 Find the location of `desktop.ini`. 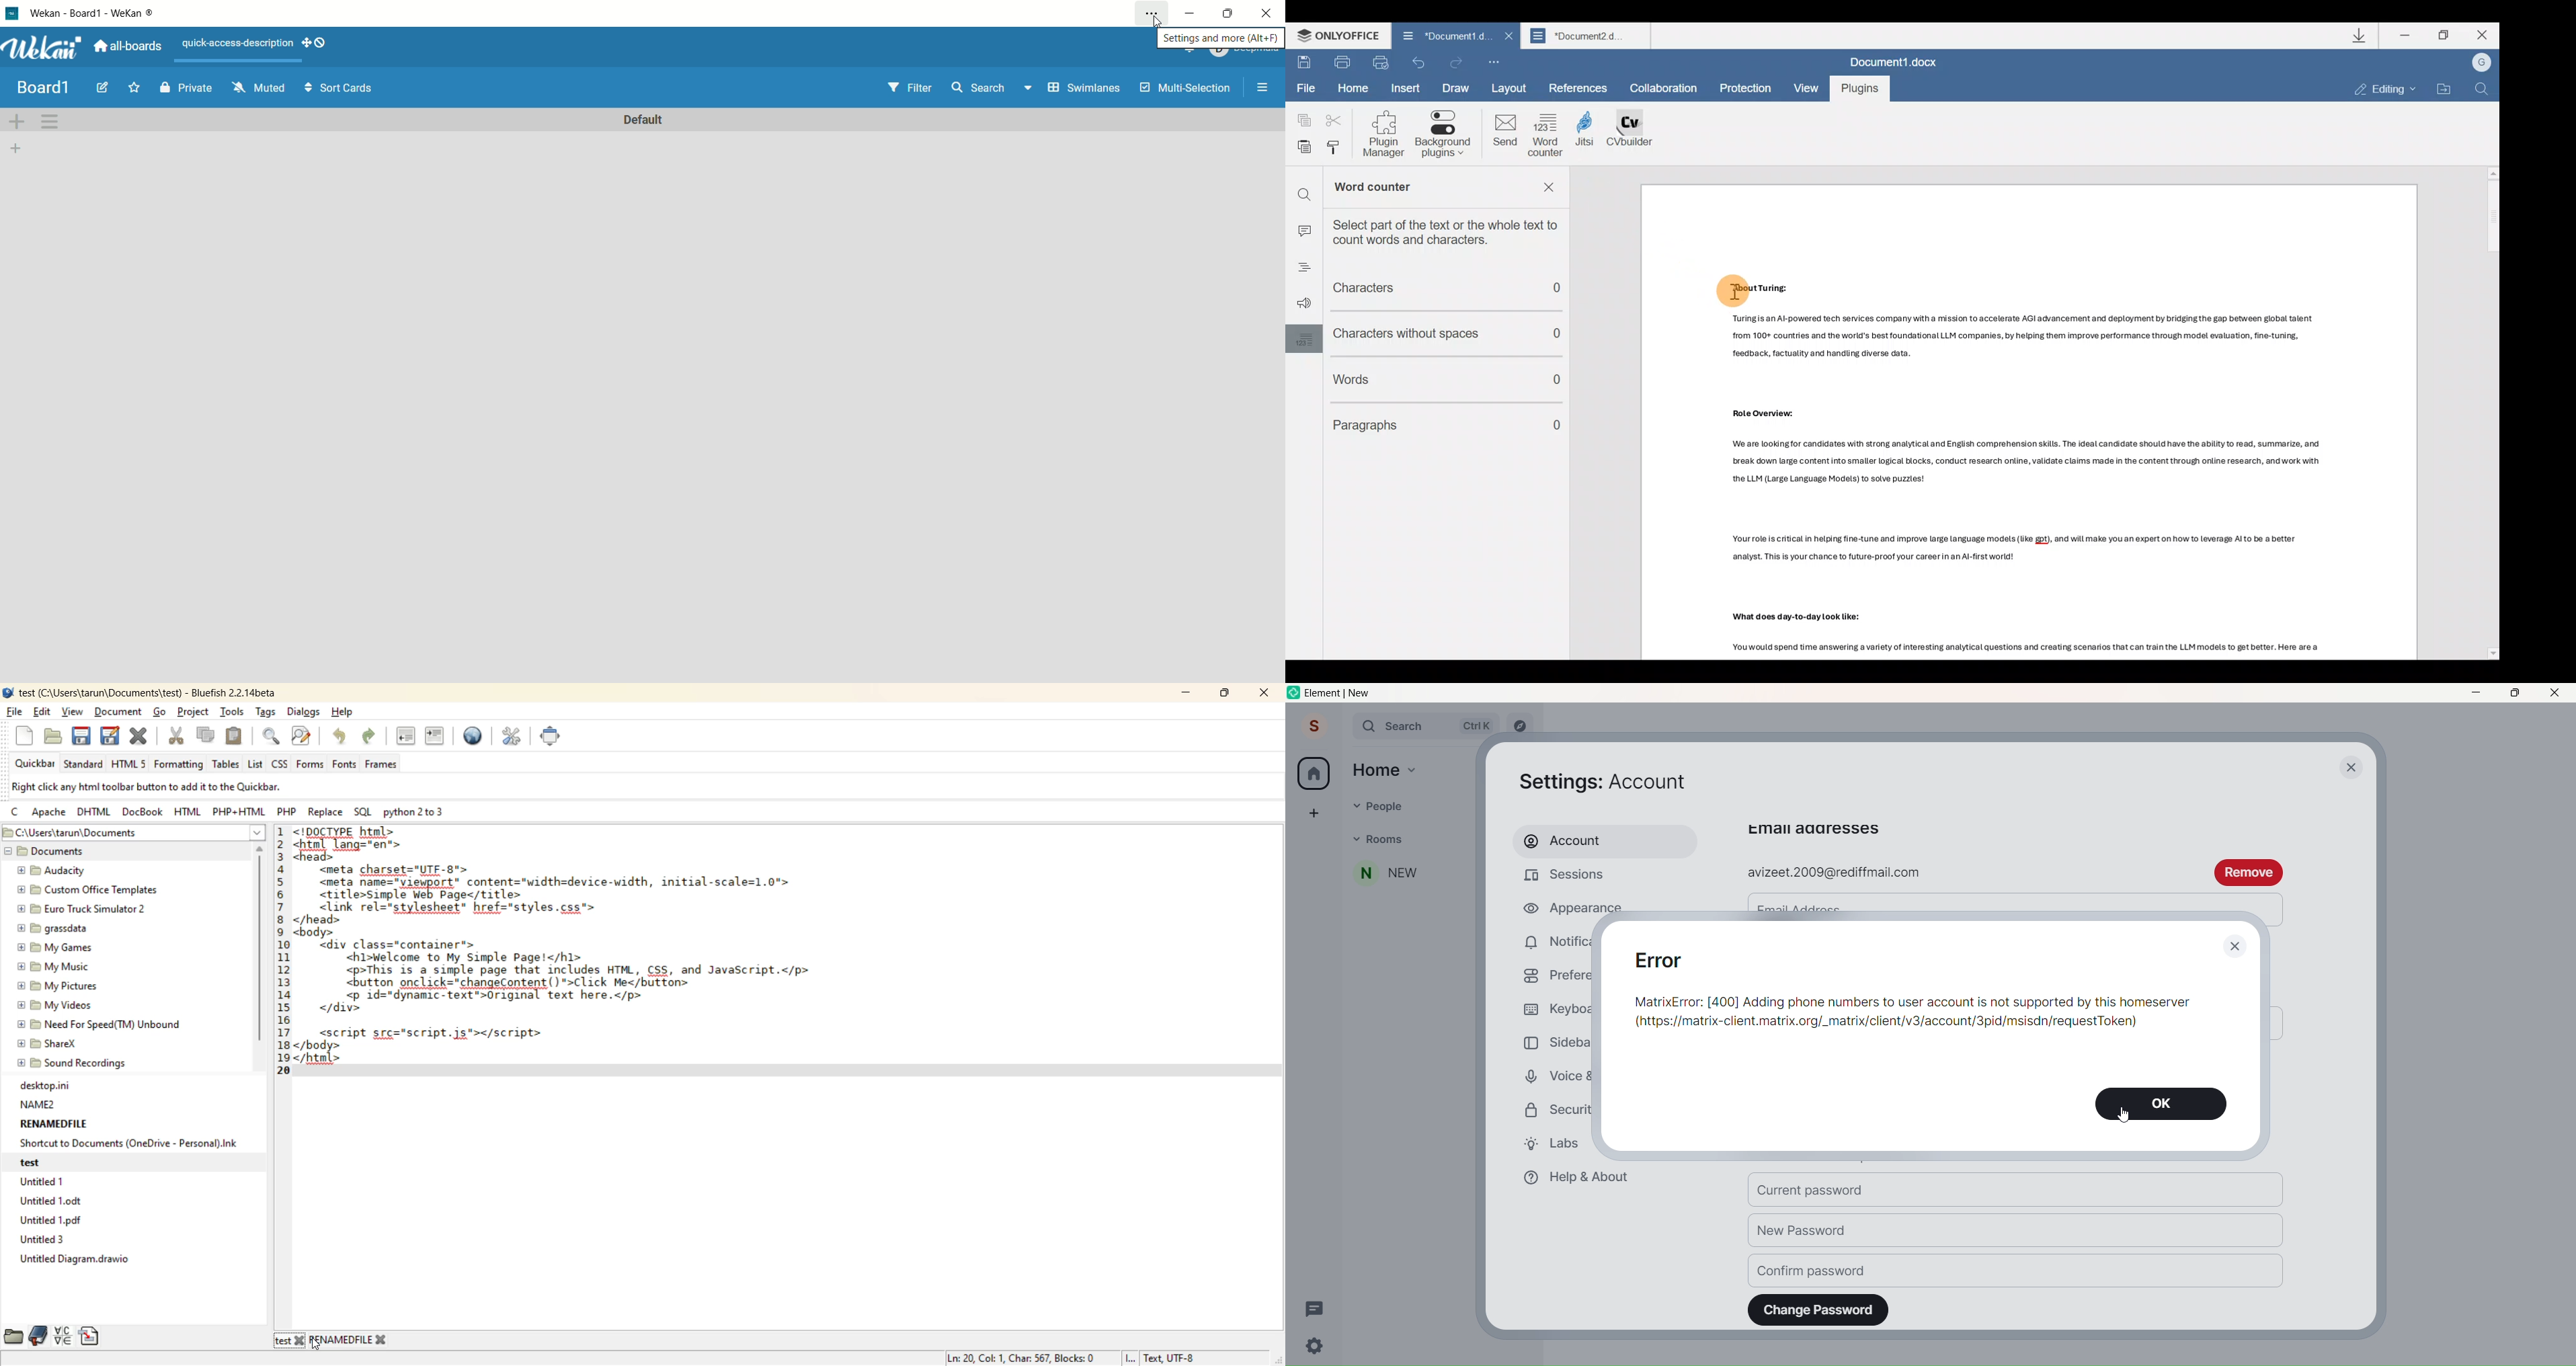

desktop.ini is located at coordinates (50, 1083).